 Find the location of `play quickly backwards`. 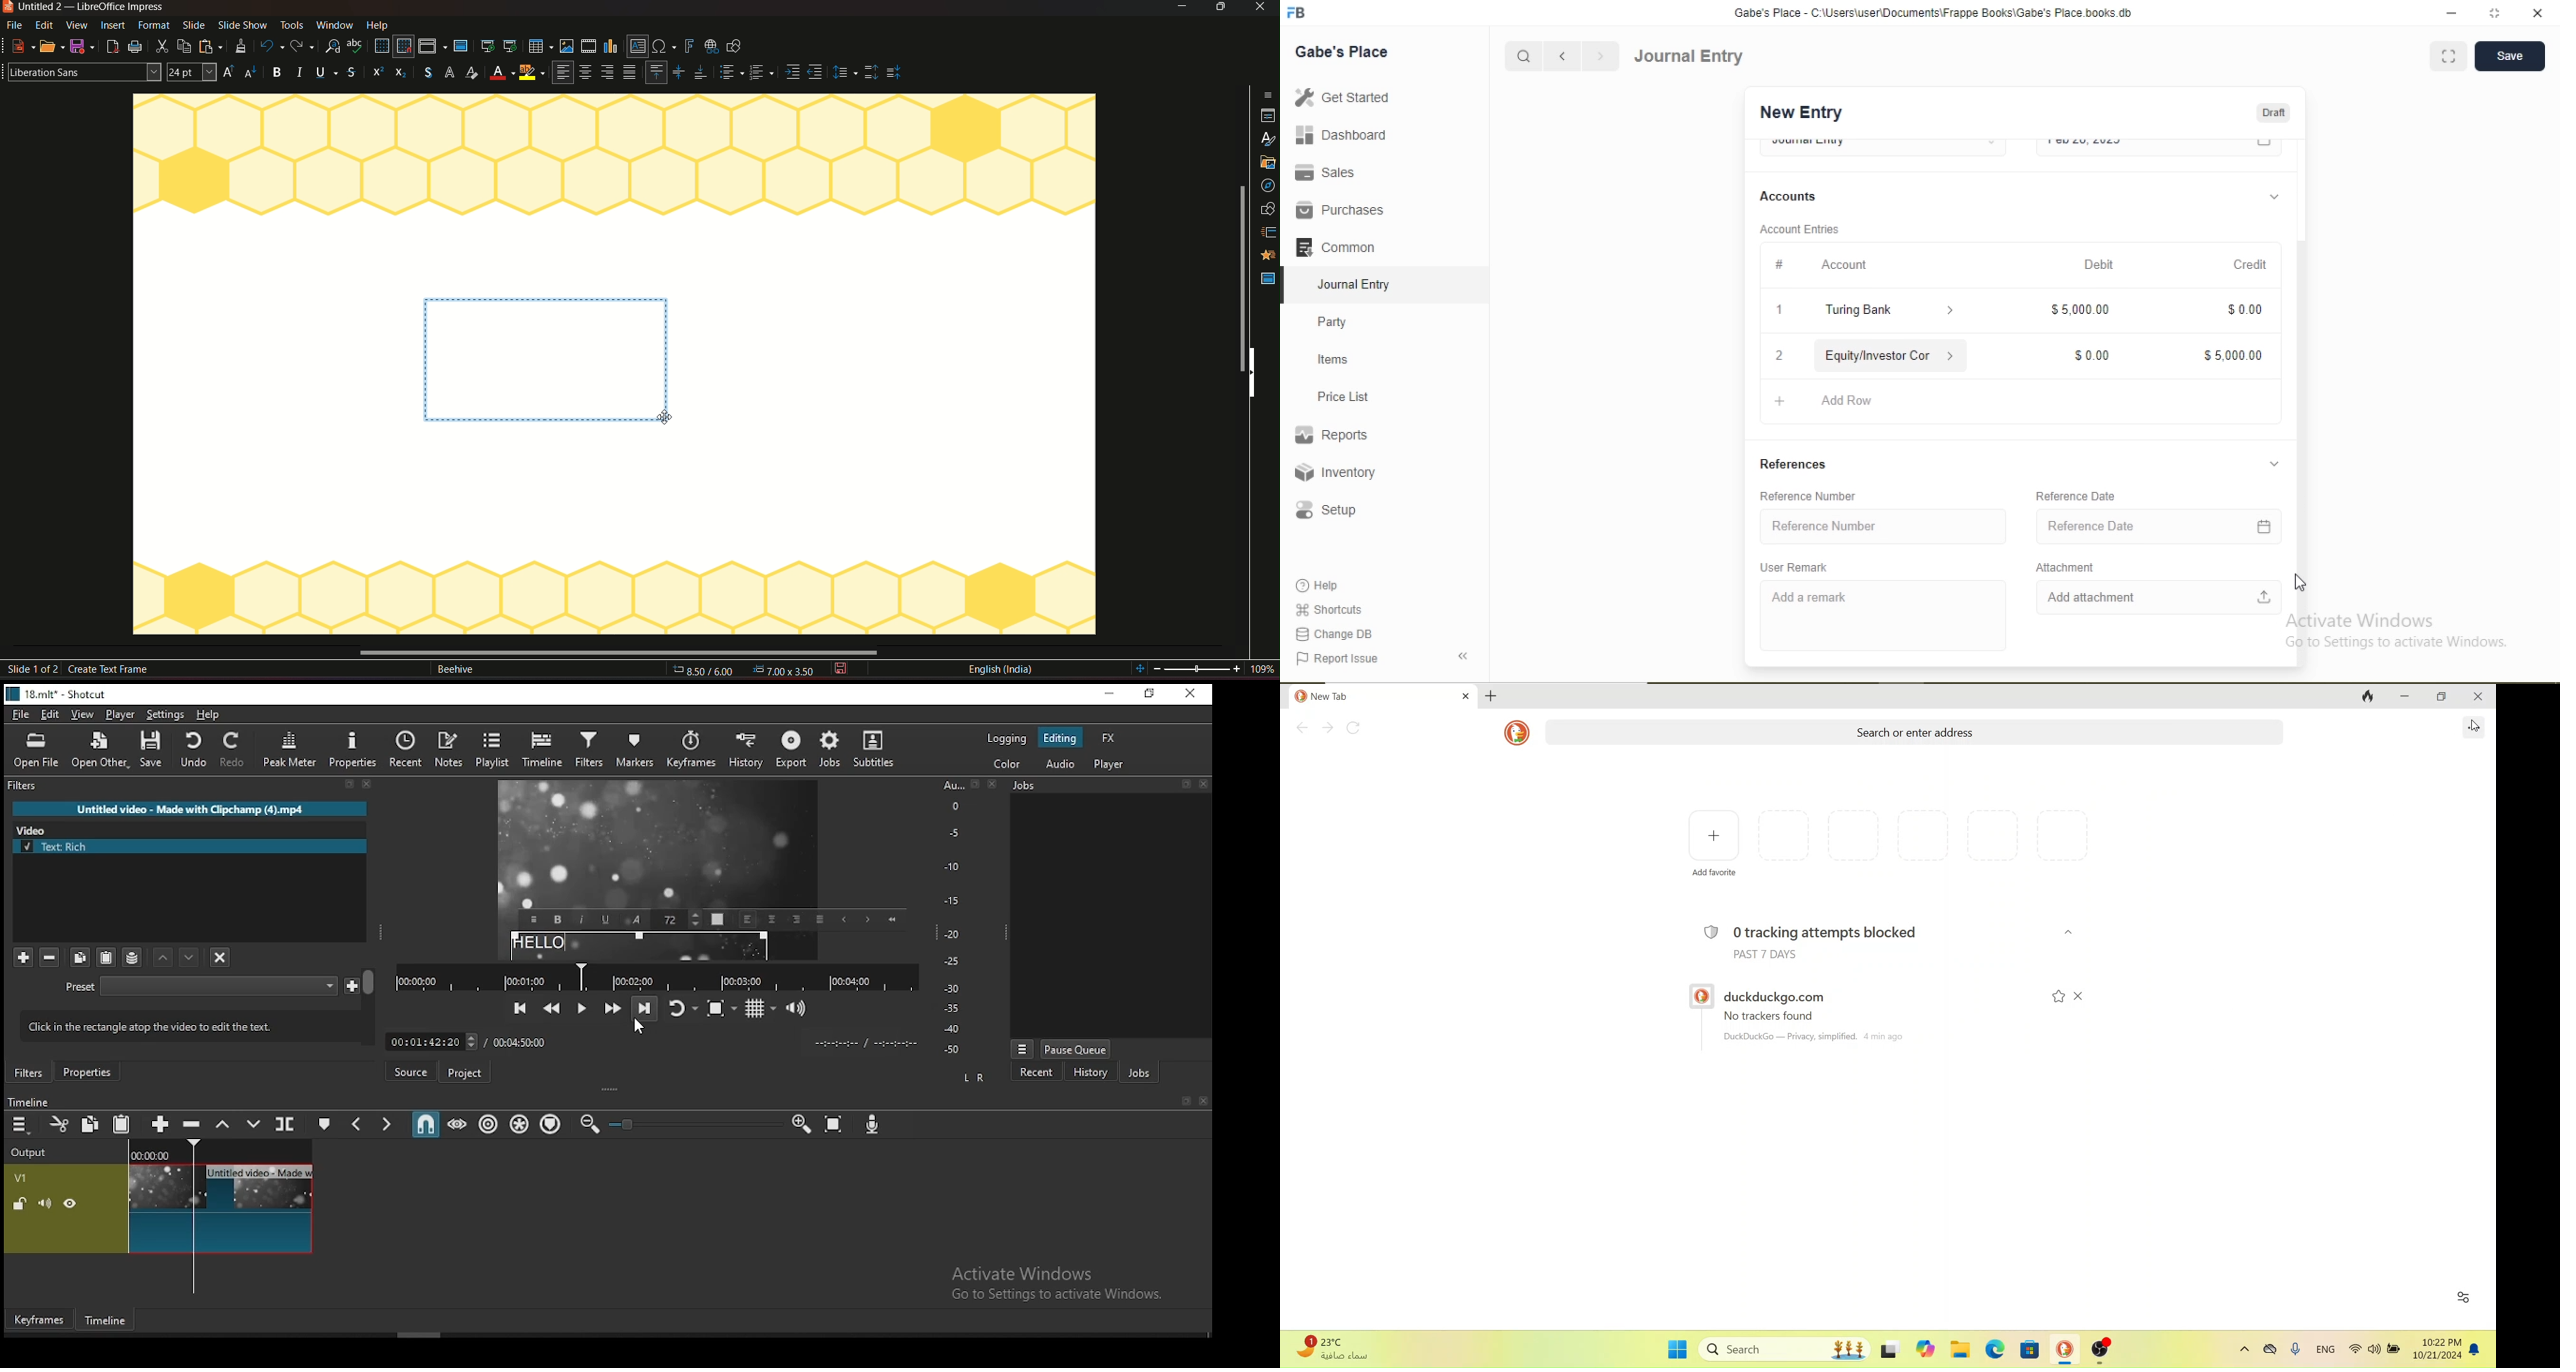

play quickly backwards is located at coordinates (551, 1008).